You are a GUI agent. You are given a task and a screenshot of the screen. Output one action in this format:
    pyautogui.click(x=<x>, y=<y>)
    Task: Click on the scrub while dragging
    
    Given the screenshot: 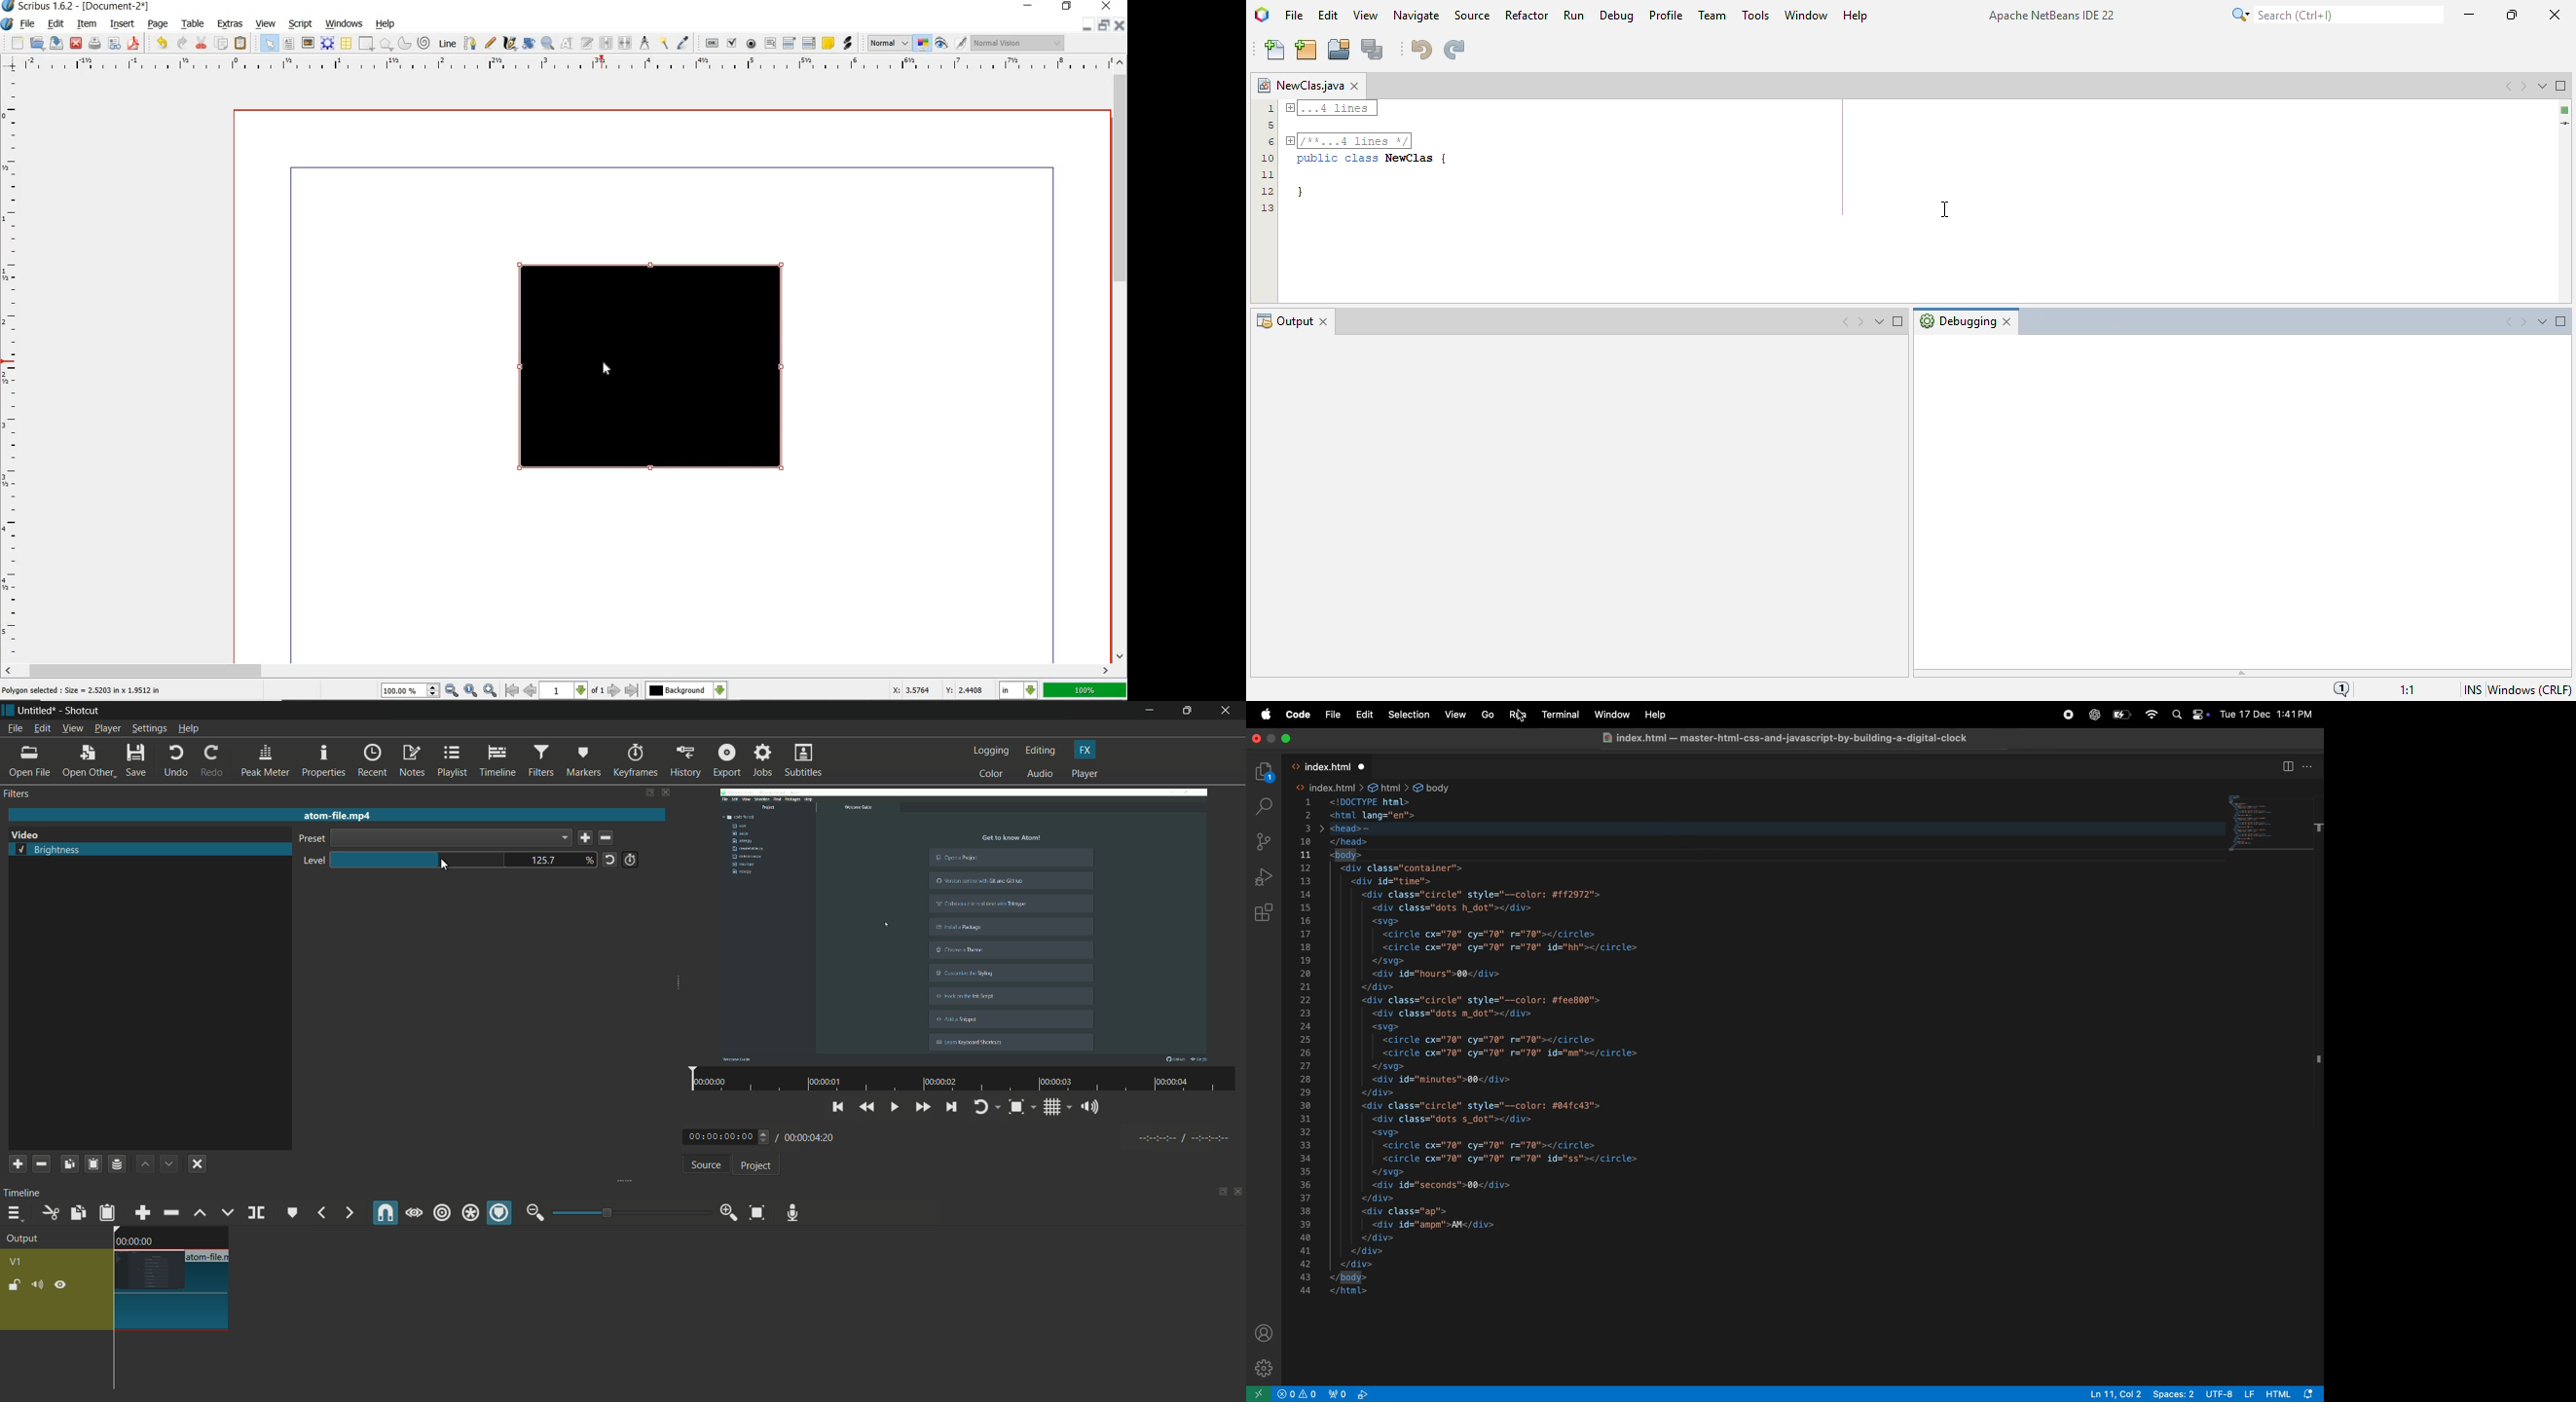 What is the action you would take?
    pyautogui.click(x=413, y=1212)
    